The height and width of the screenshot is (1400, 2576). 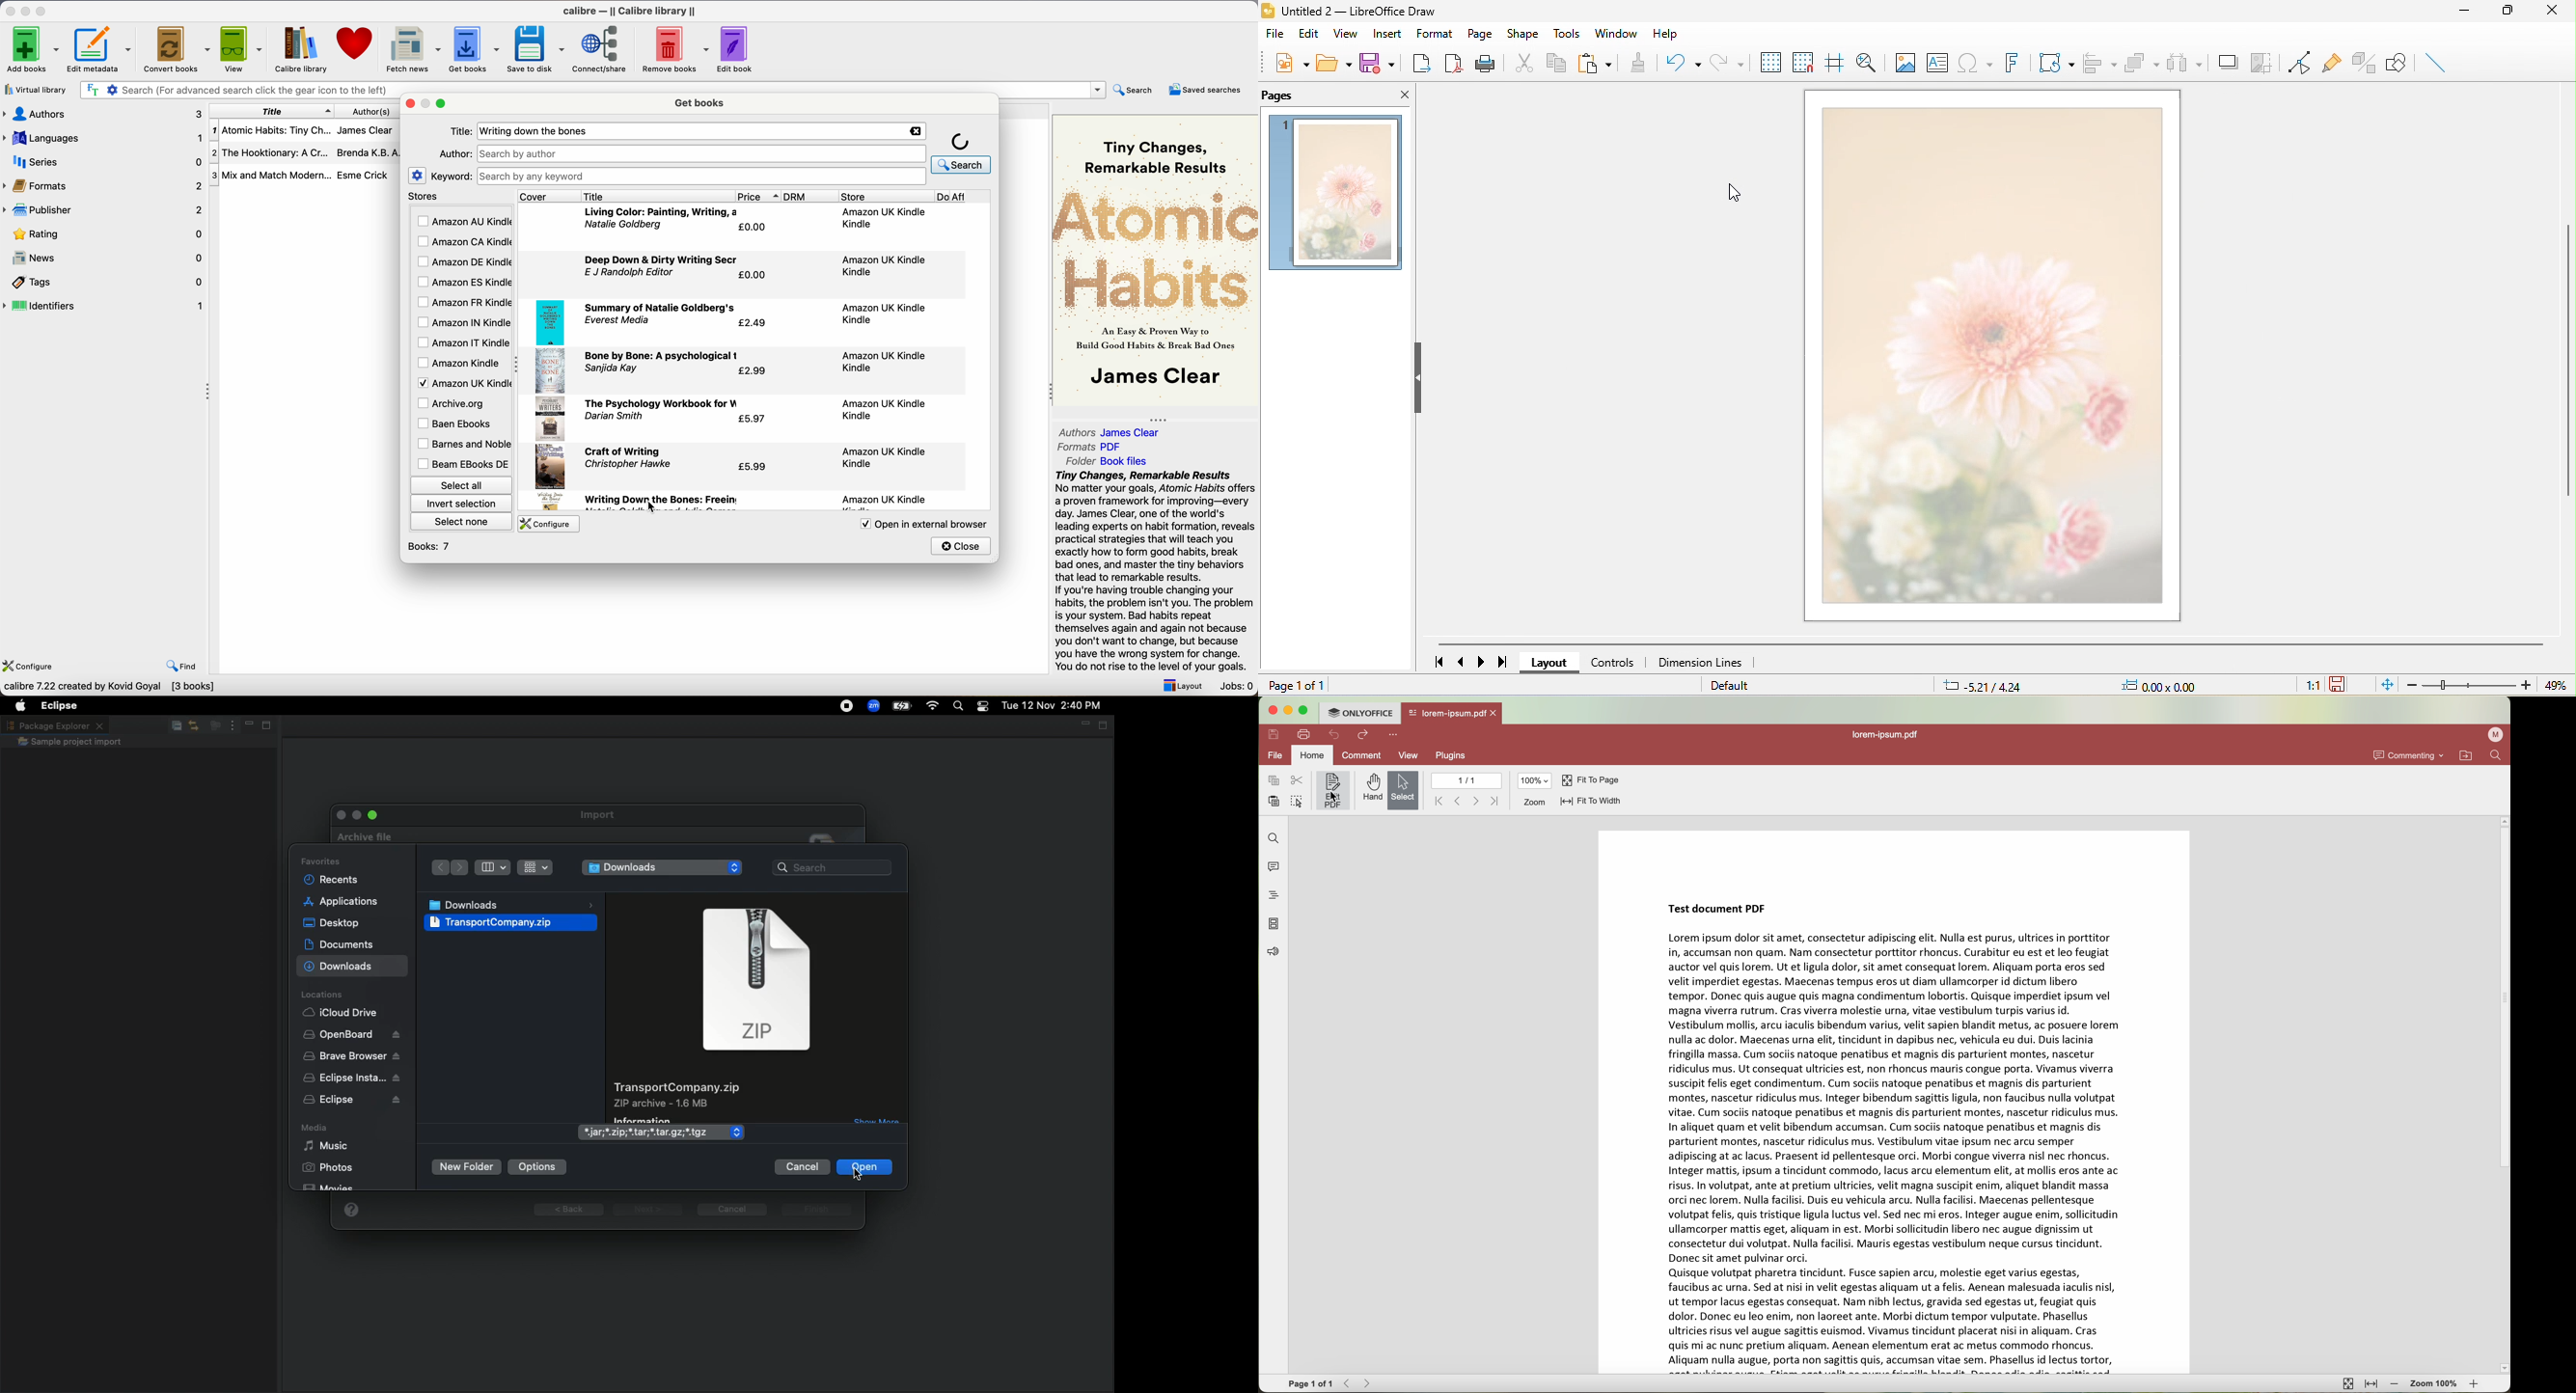 What do you see at coordinates (457, 424) in the screenshot?
I see `baen ebooks` at bounding box center [457, 424].